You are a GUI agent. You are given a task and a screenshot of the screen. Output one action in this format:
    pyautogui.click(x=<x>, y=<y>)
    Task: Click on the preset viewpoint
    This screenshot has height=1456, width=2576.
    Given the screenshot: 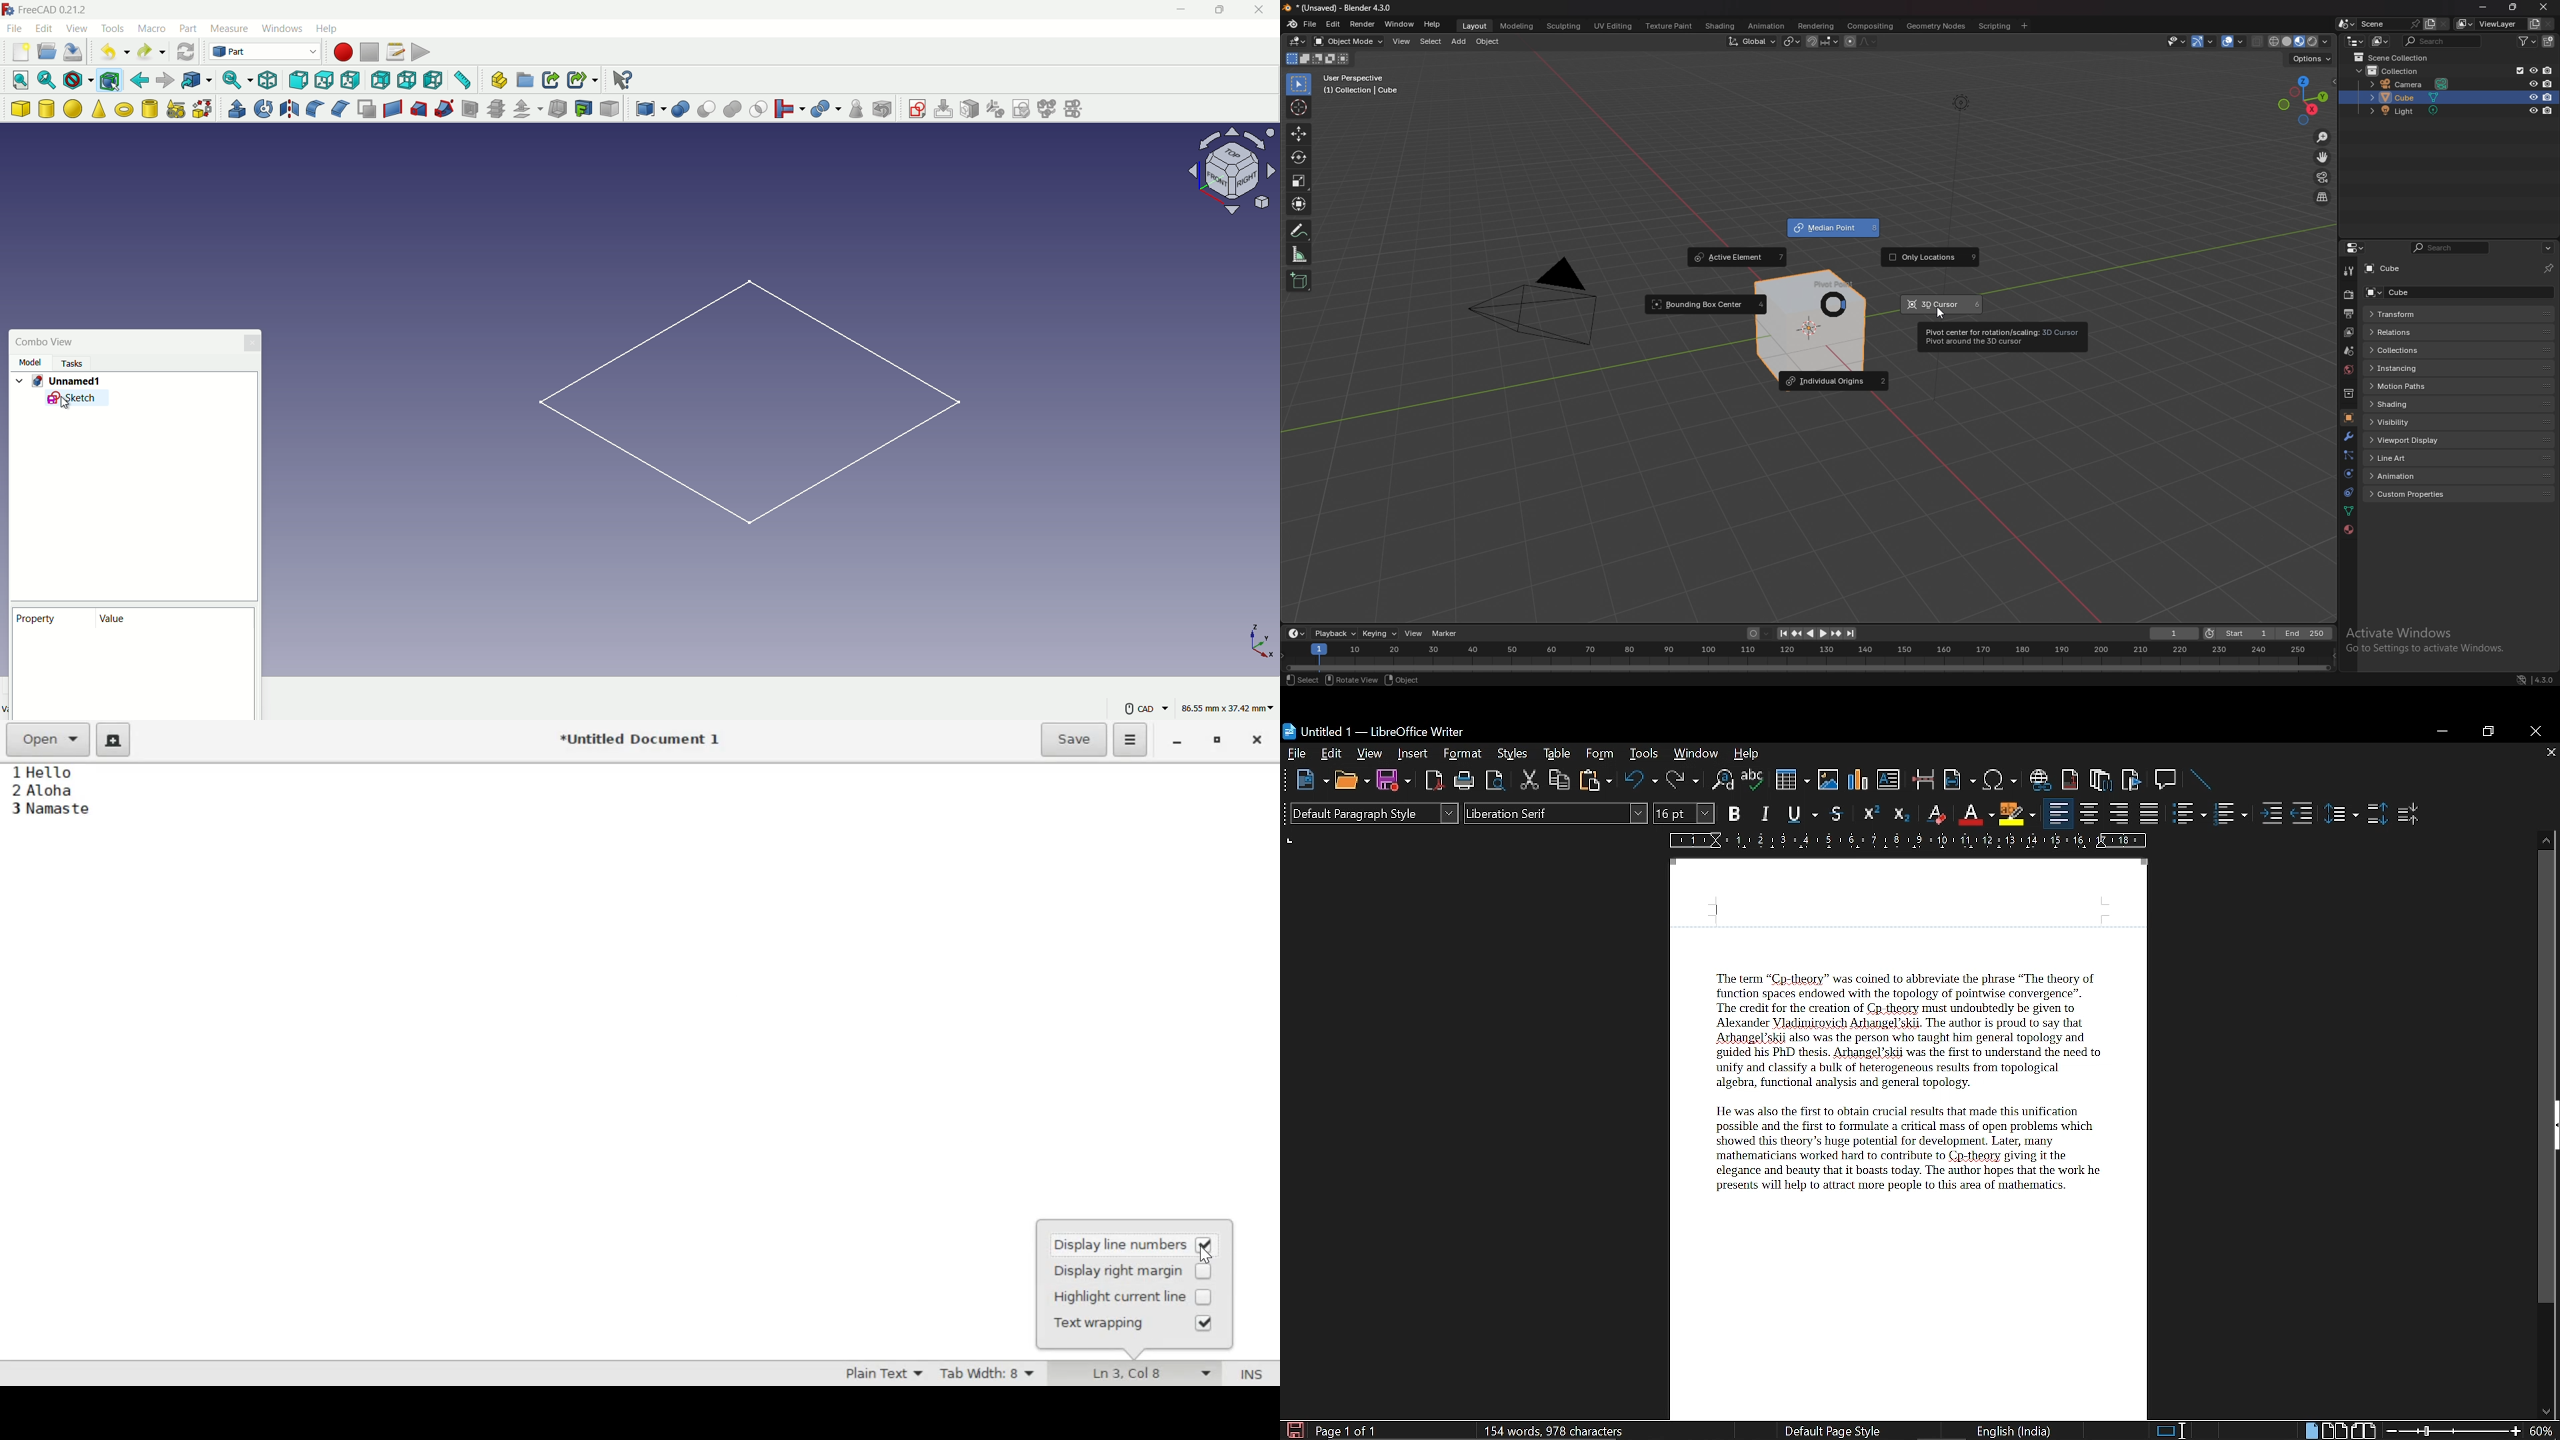 What is the action you would take?
    pyautogui.click(x=2303, y=100)
    